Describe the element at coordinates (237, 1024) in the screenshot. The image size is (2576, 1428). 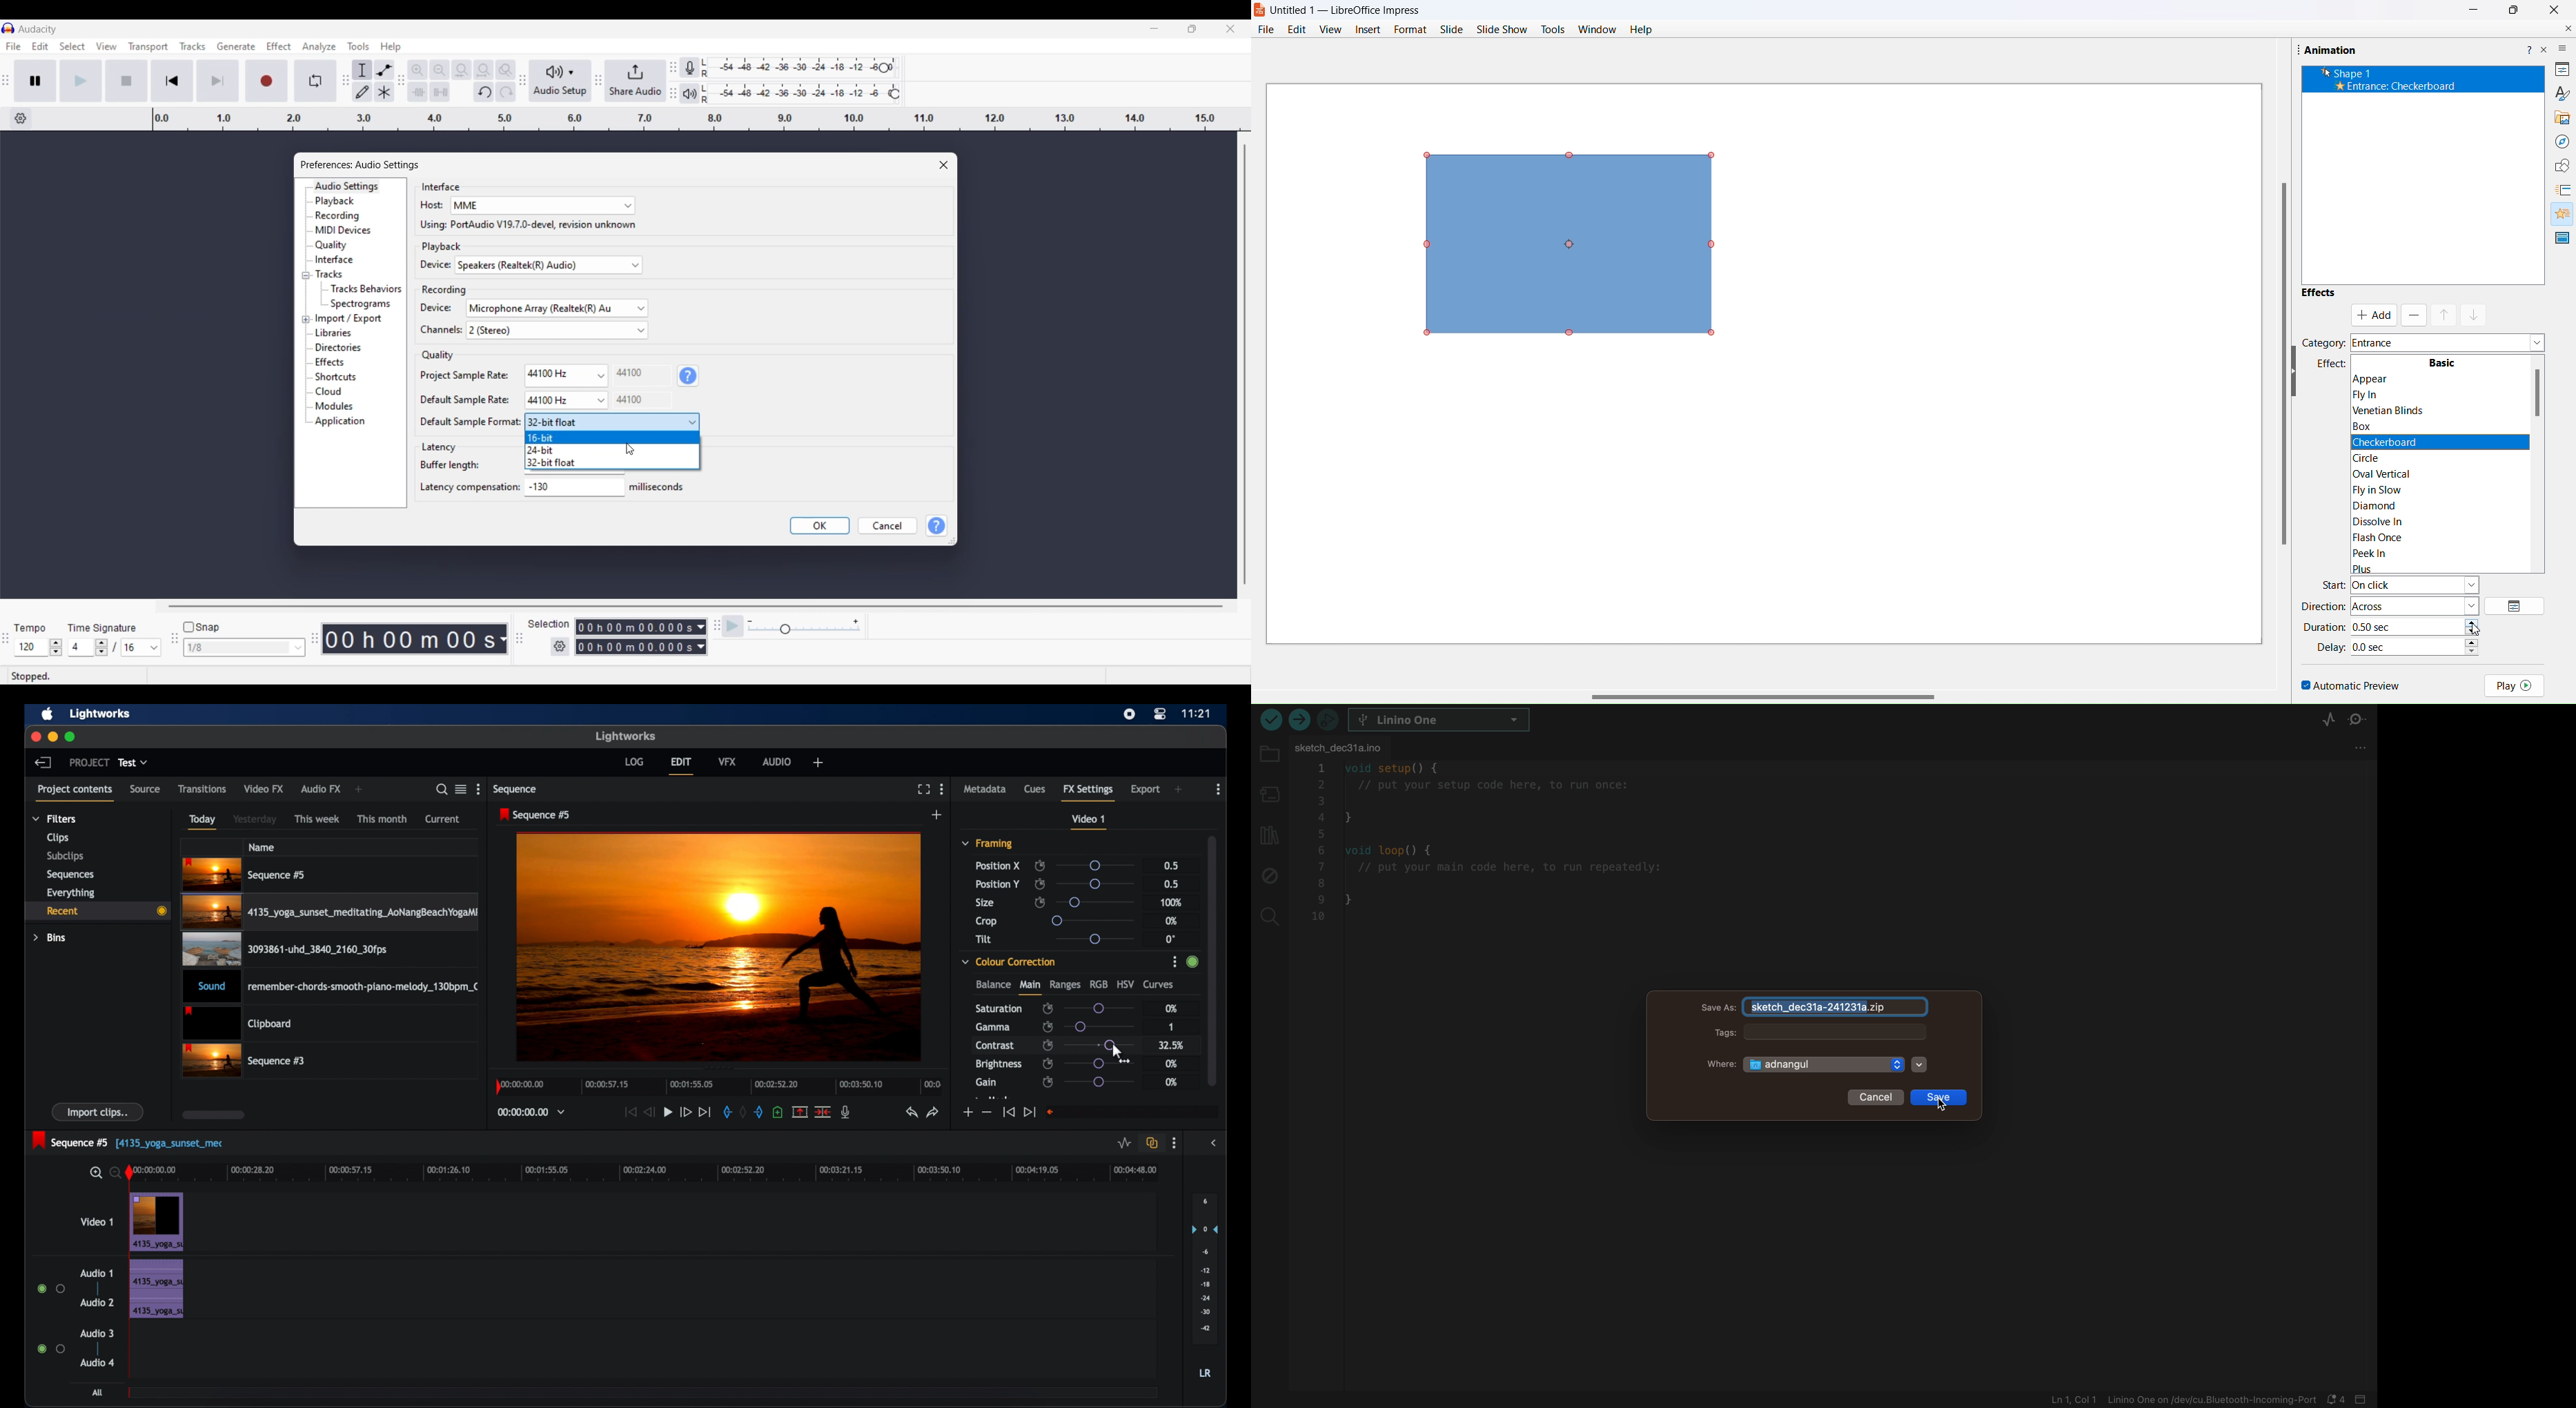
I see `clipboard` at that location.